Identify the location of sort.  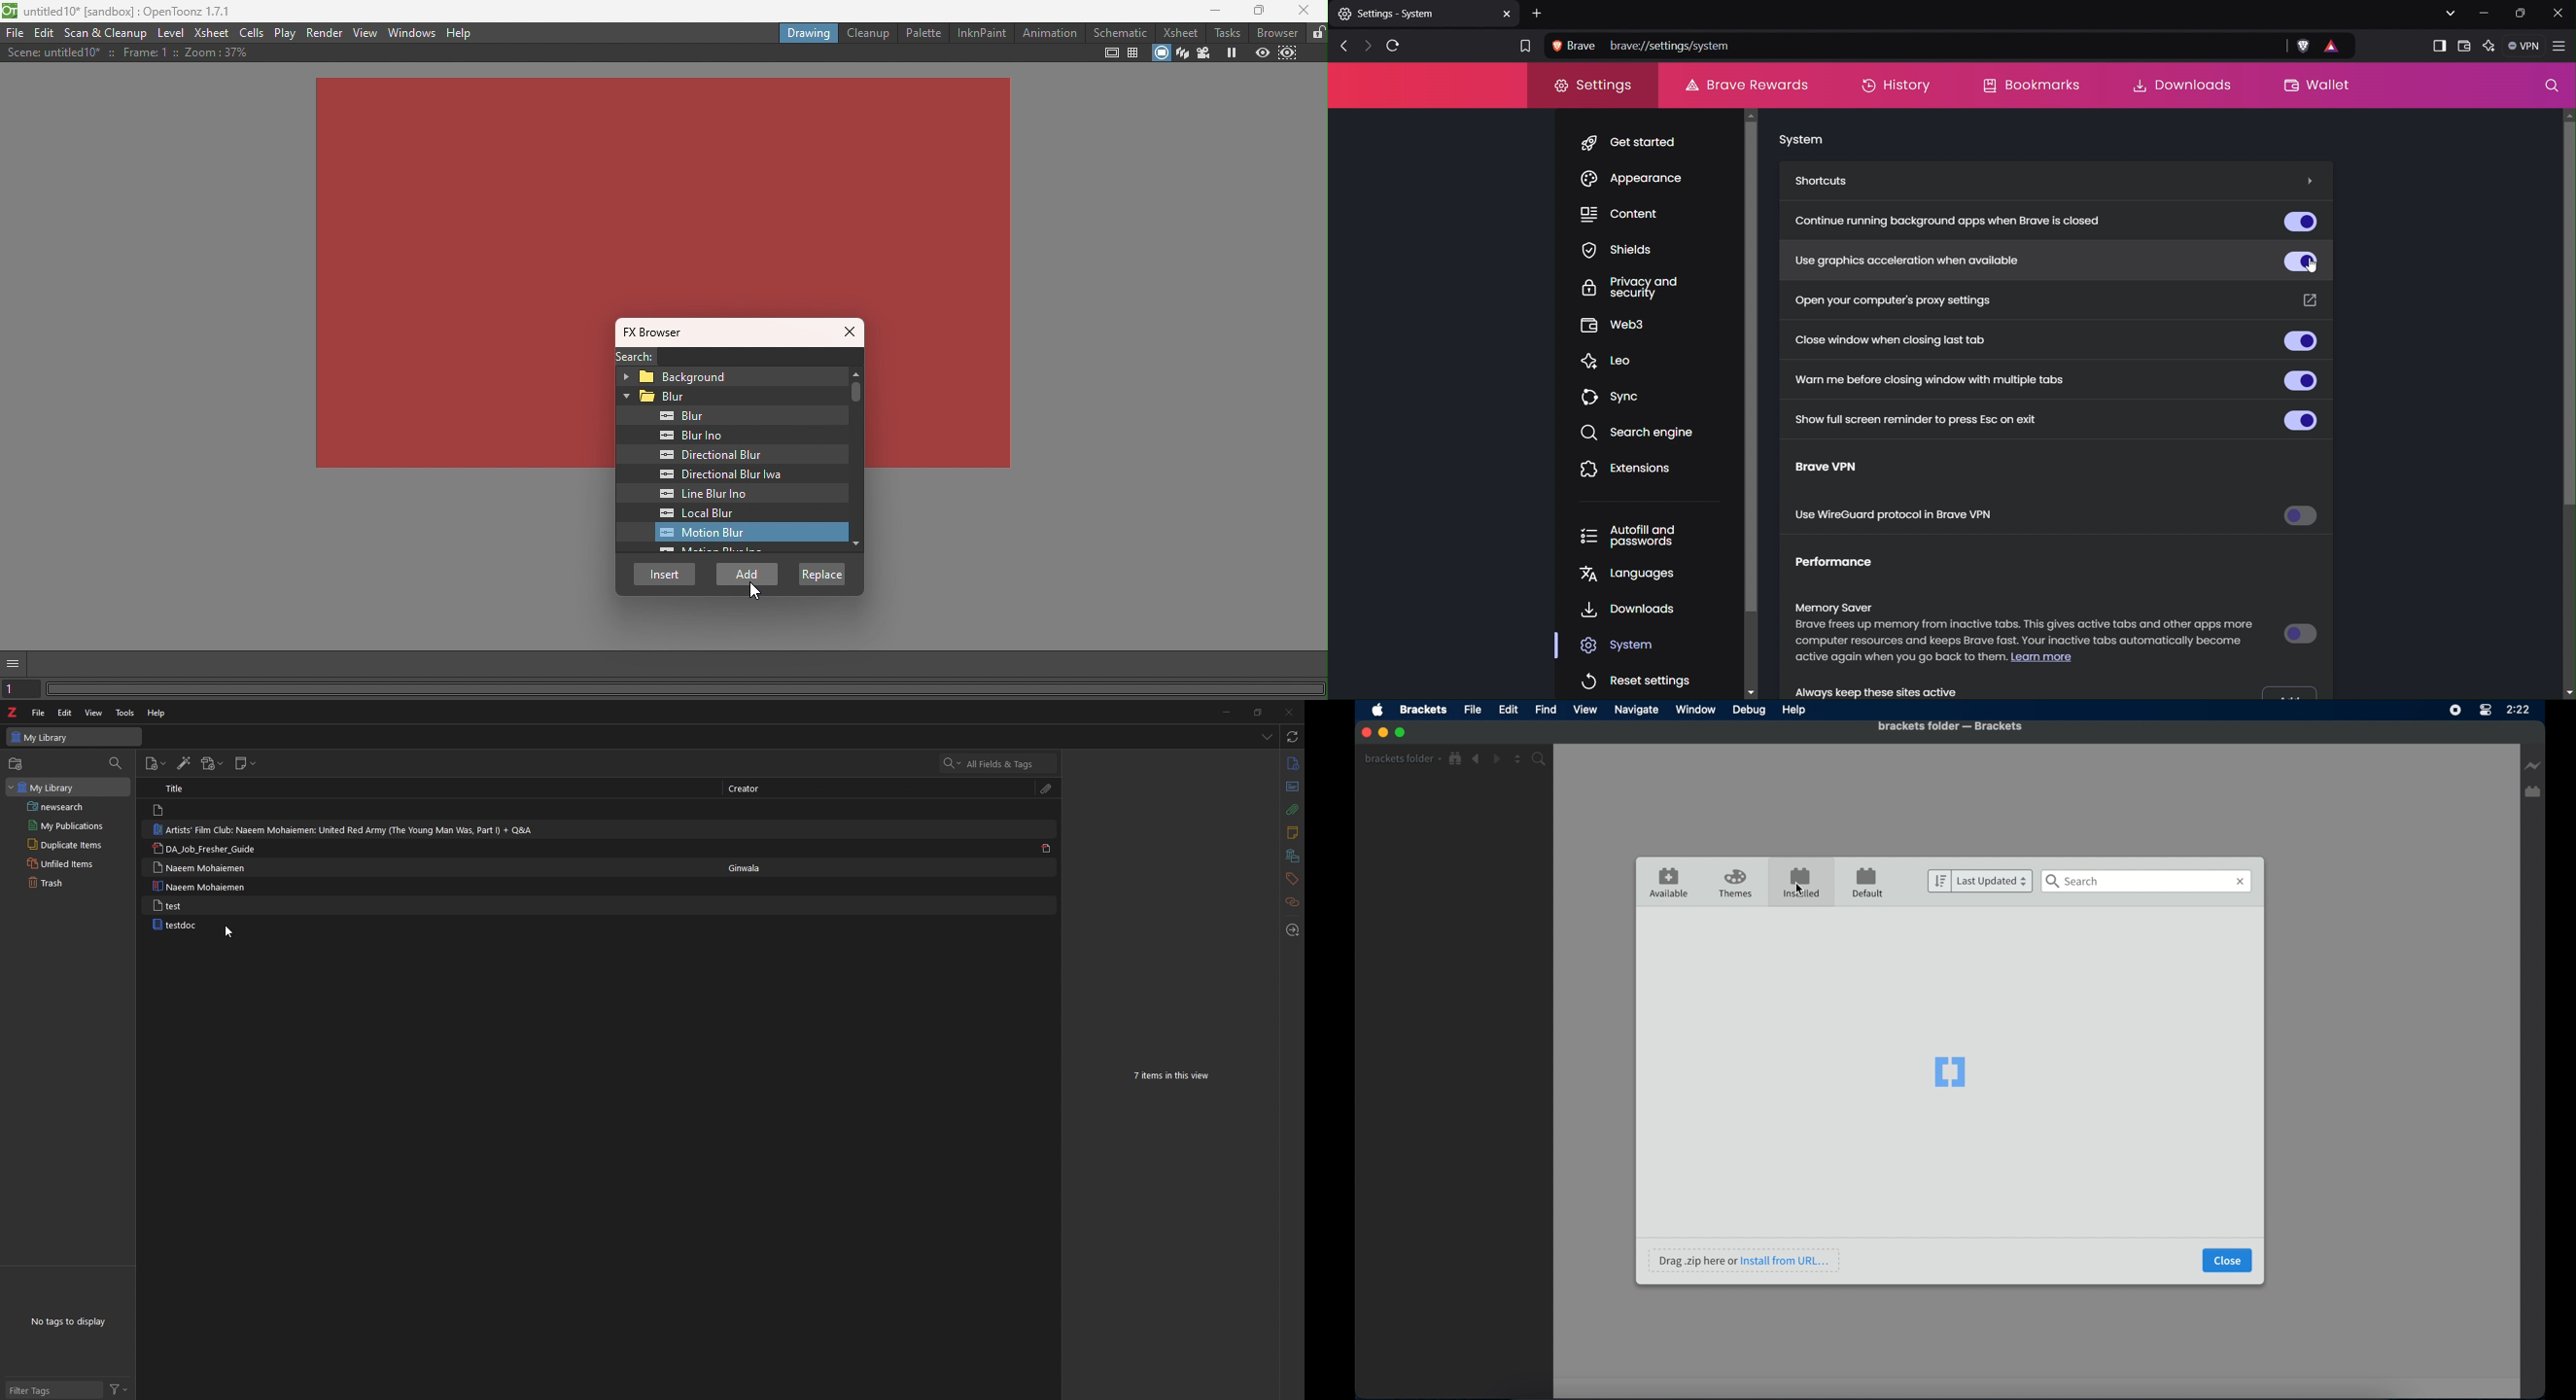
(1938, 881).